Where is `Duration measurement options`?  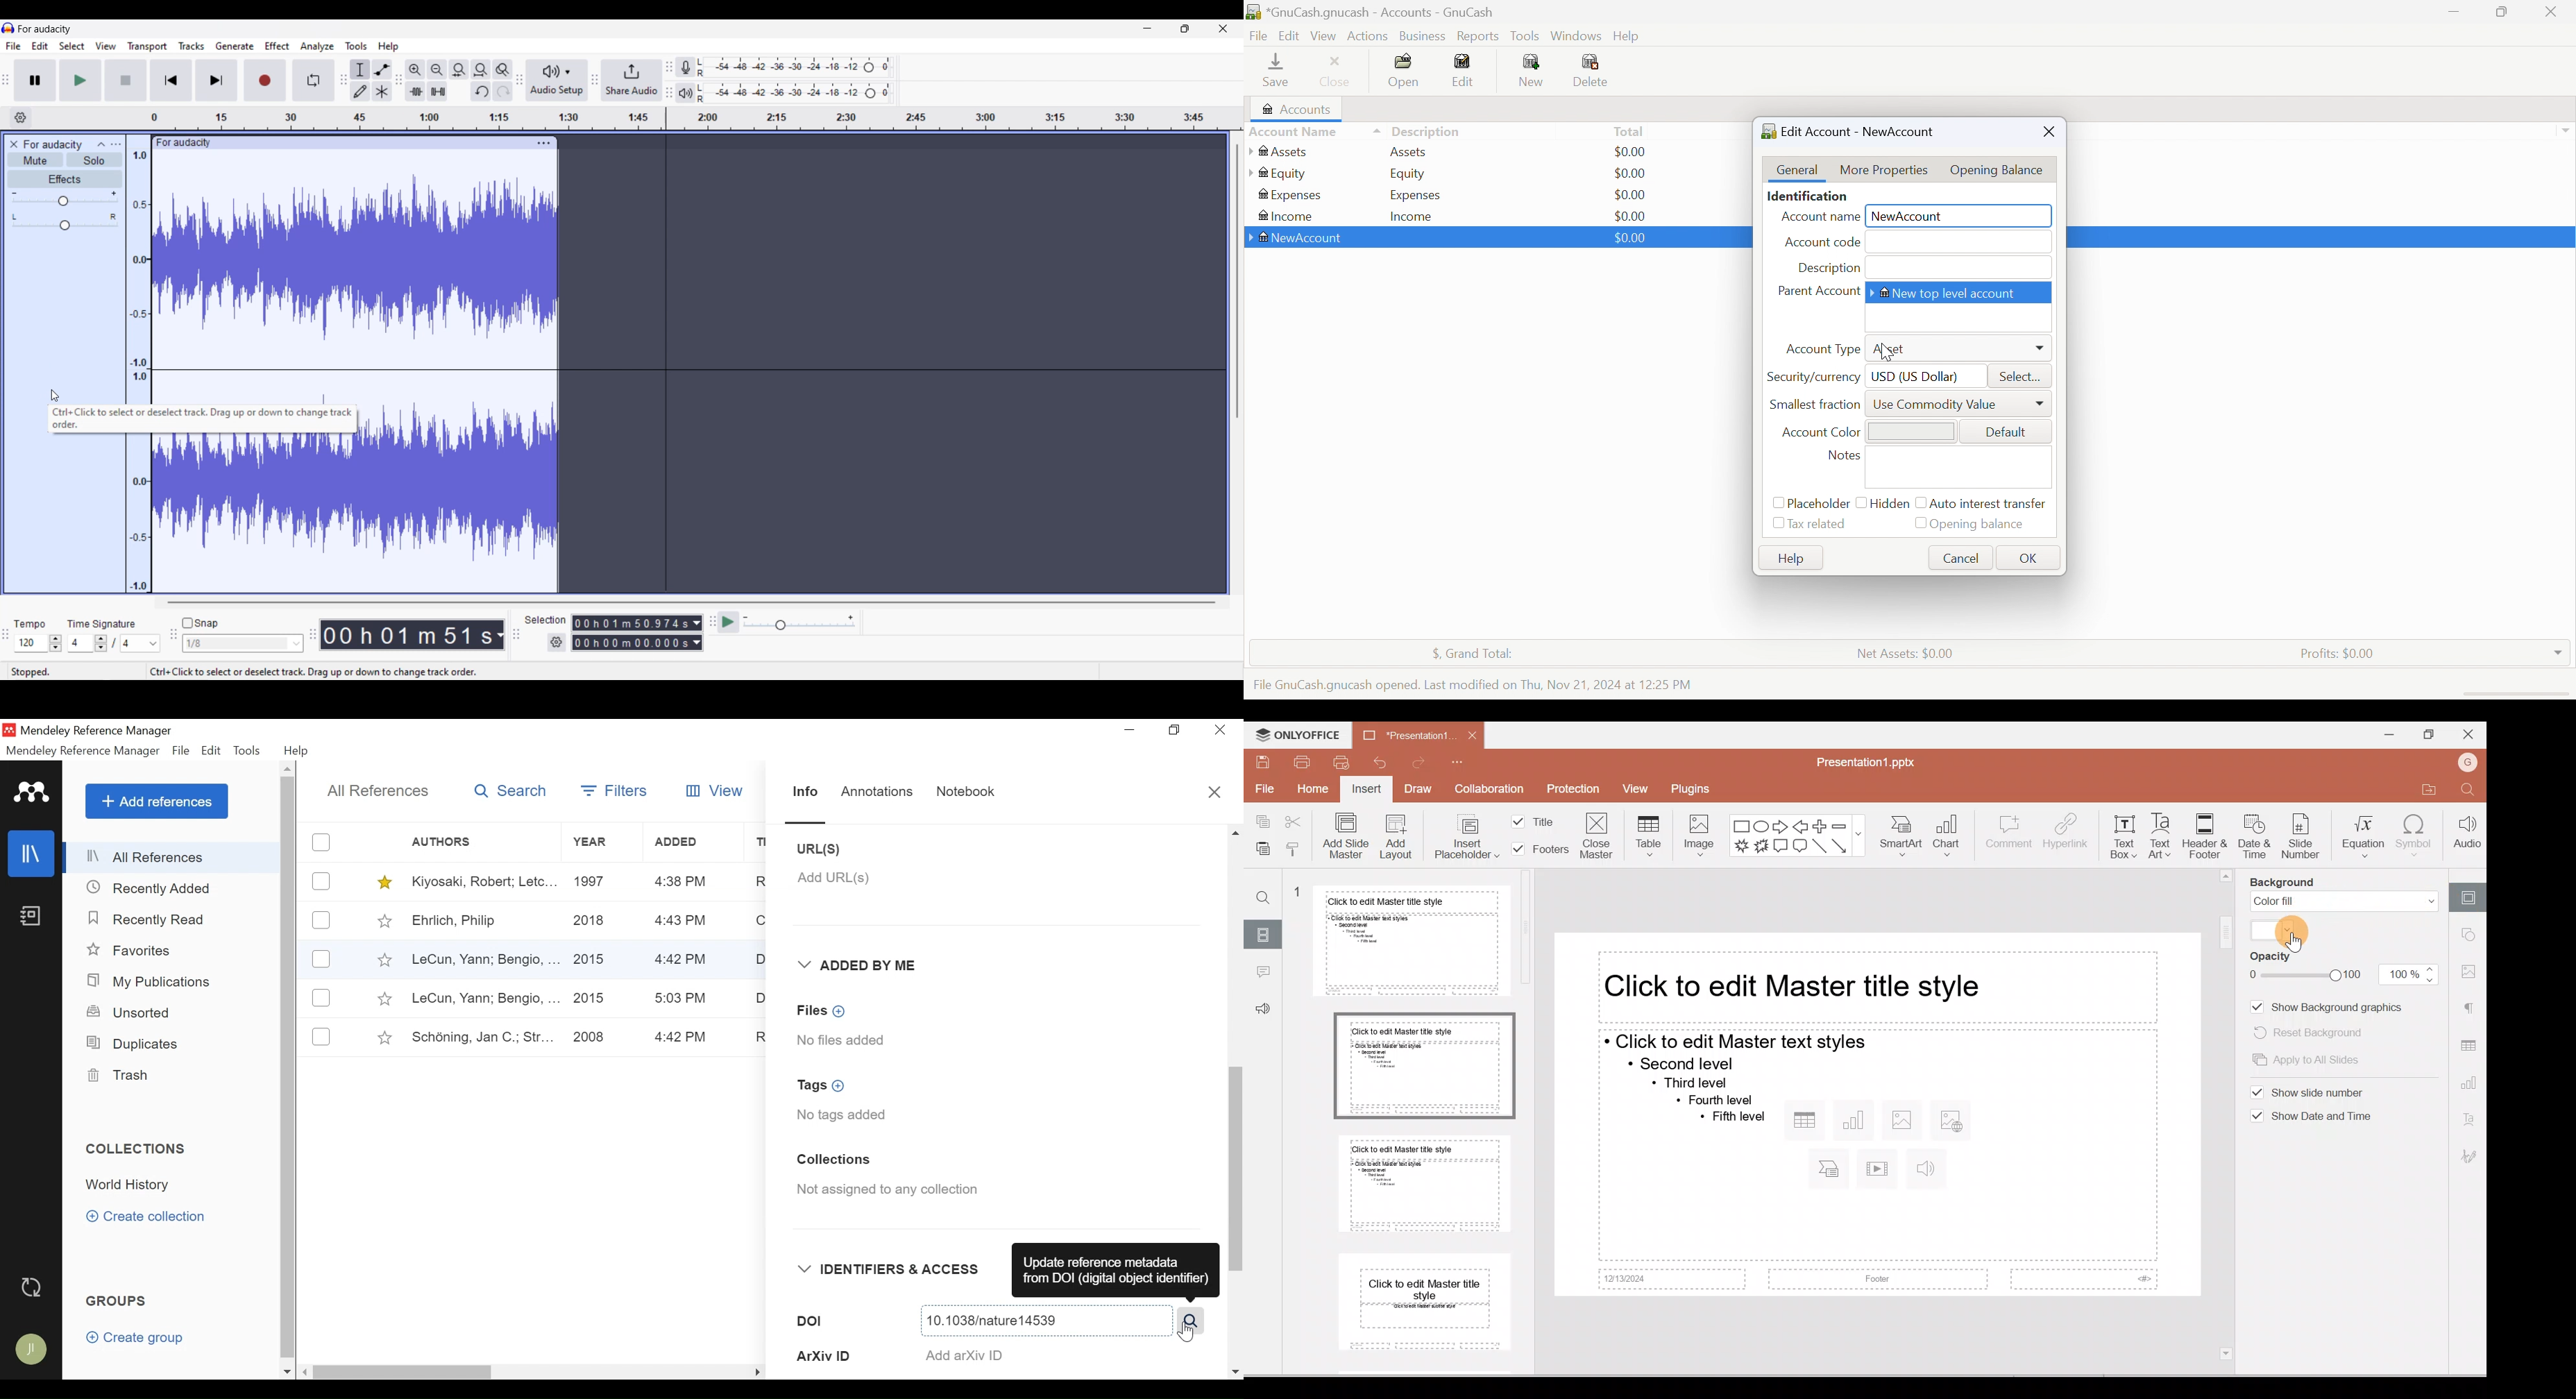 Duration measurement options is located at coordinates (499, 635).